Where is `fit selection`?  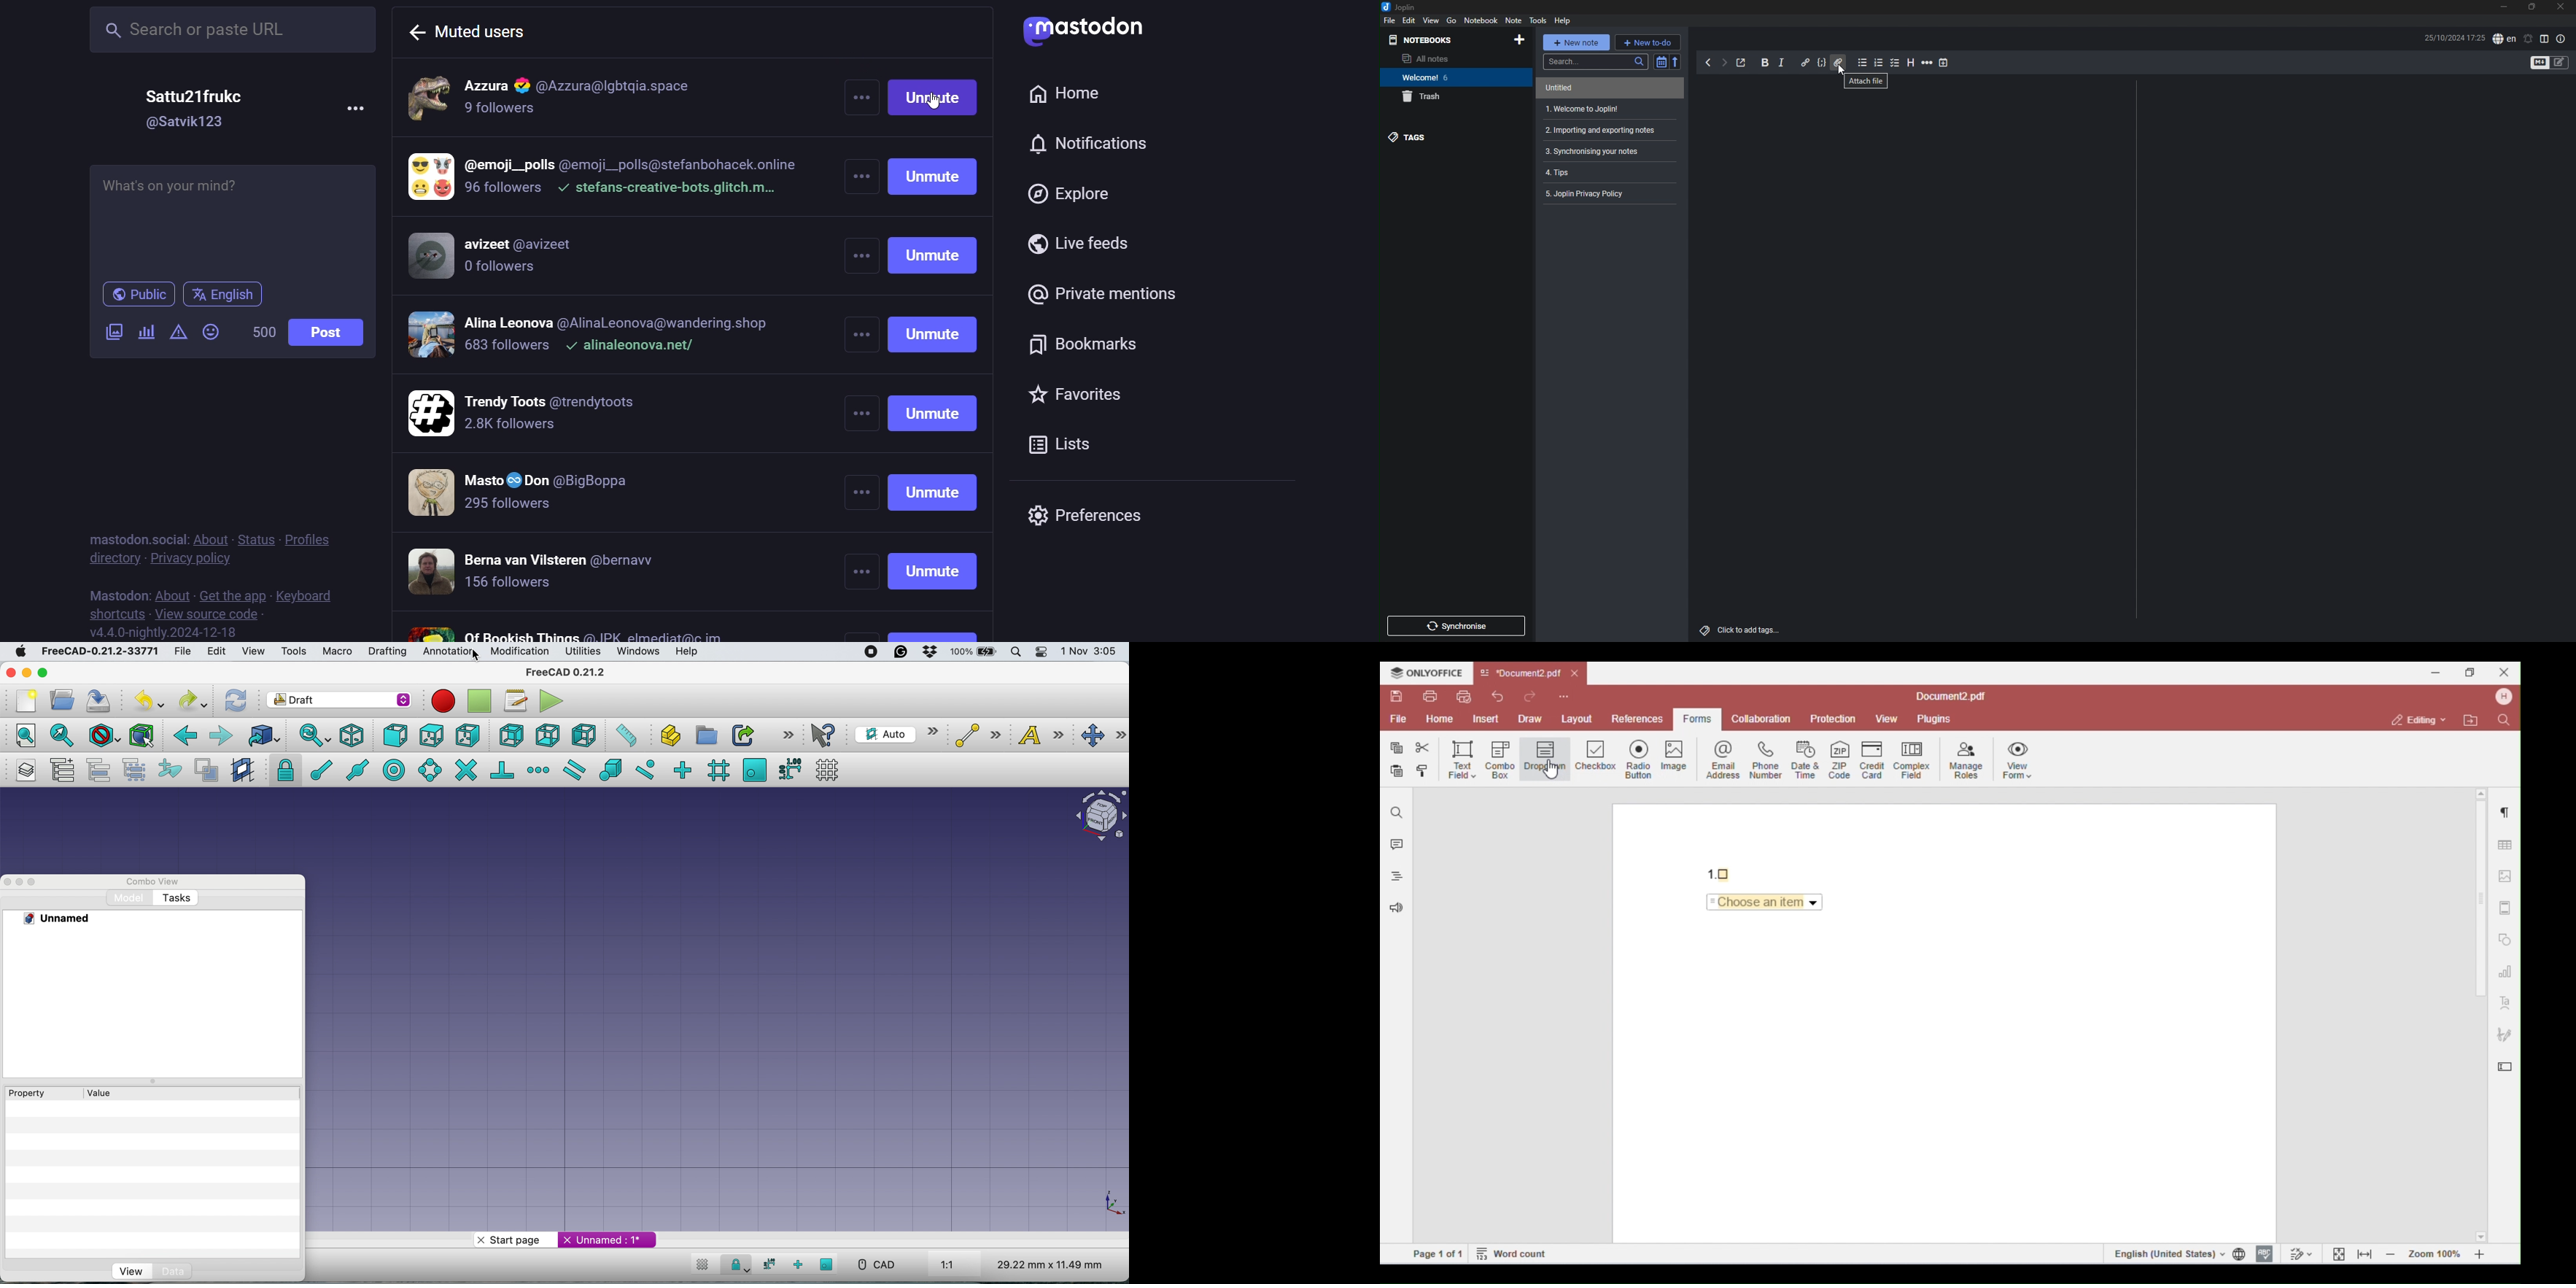
fit selection is located at coordinates (62, 735).